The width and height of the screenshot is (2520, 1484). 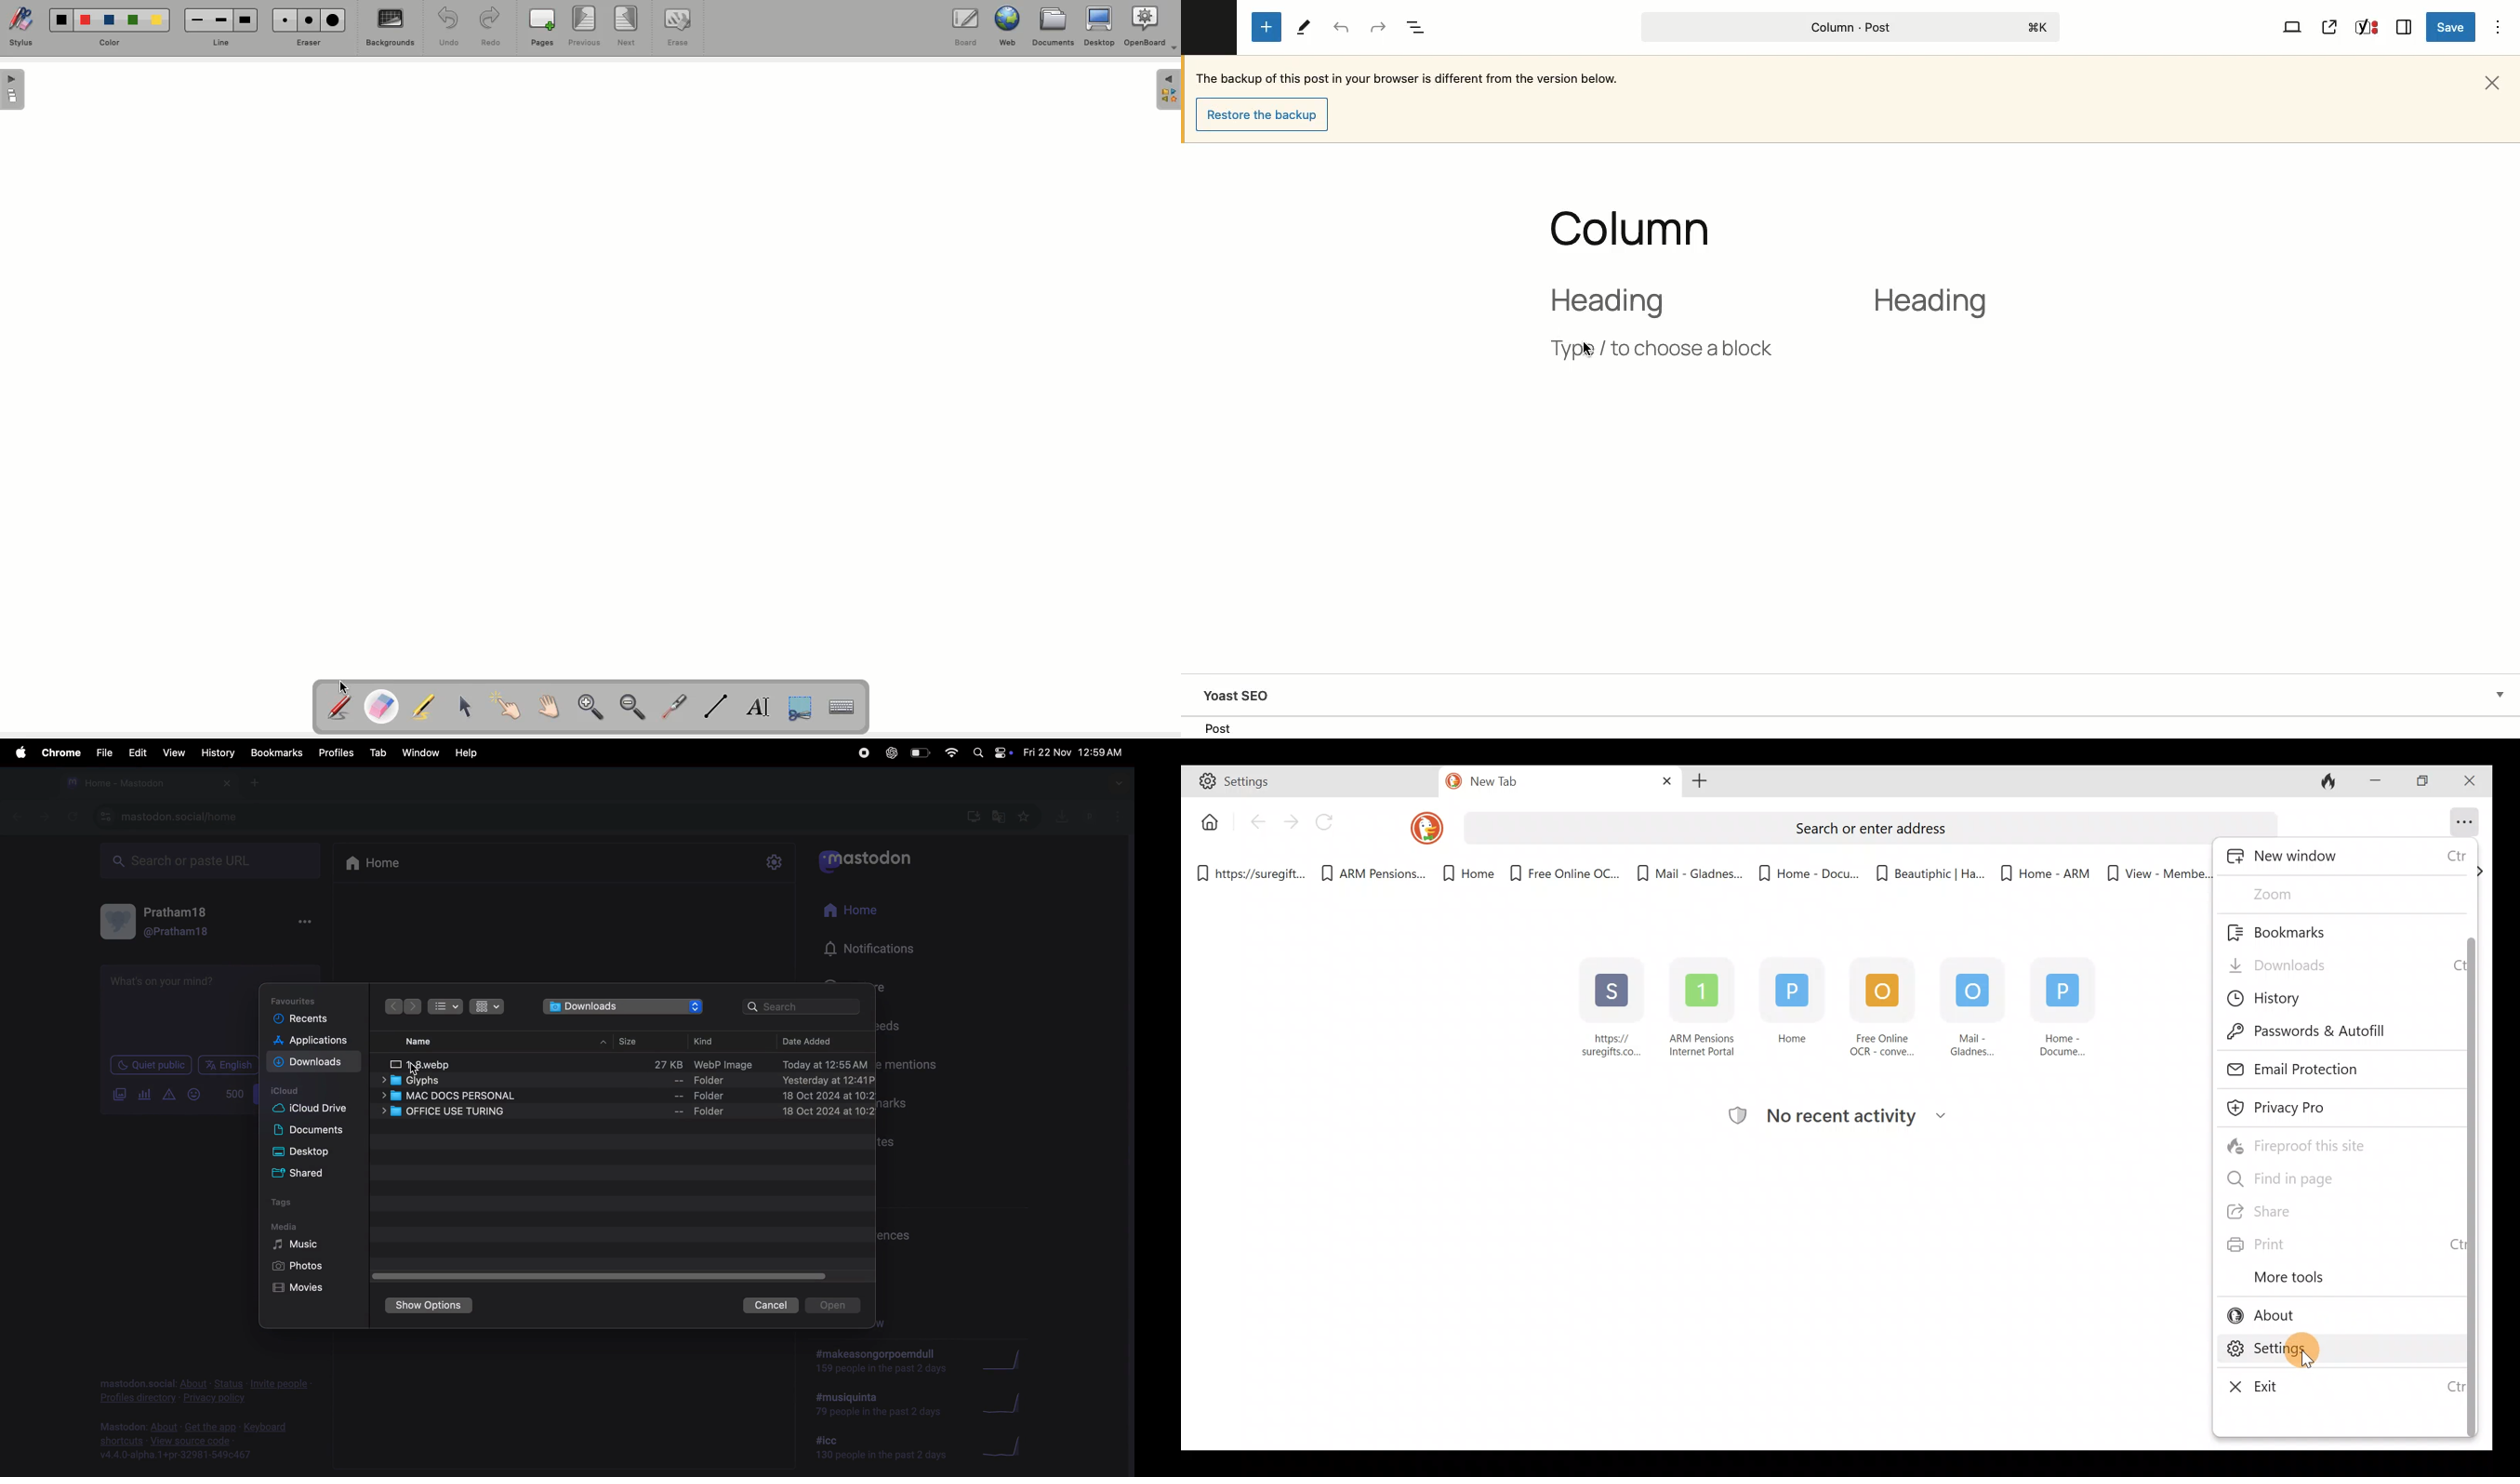 What do you see at coordinates (300, 1244) in the screenshot?
I see `music` at bounding box center [300, 1244].